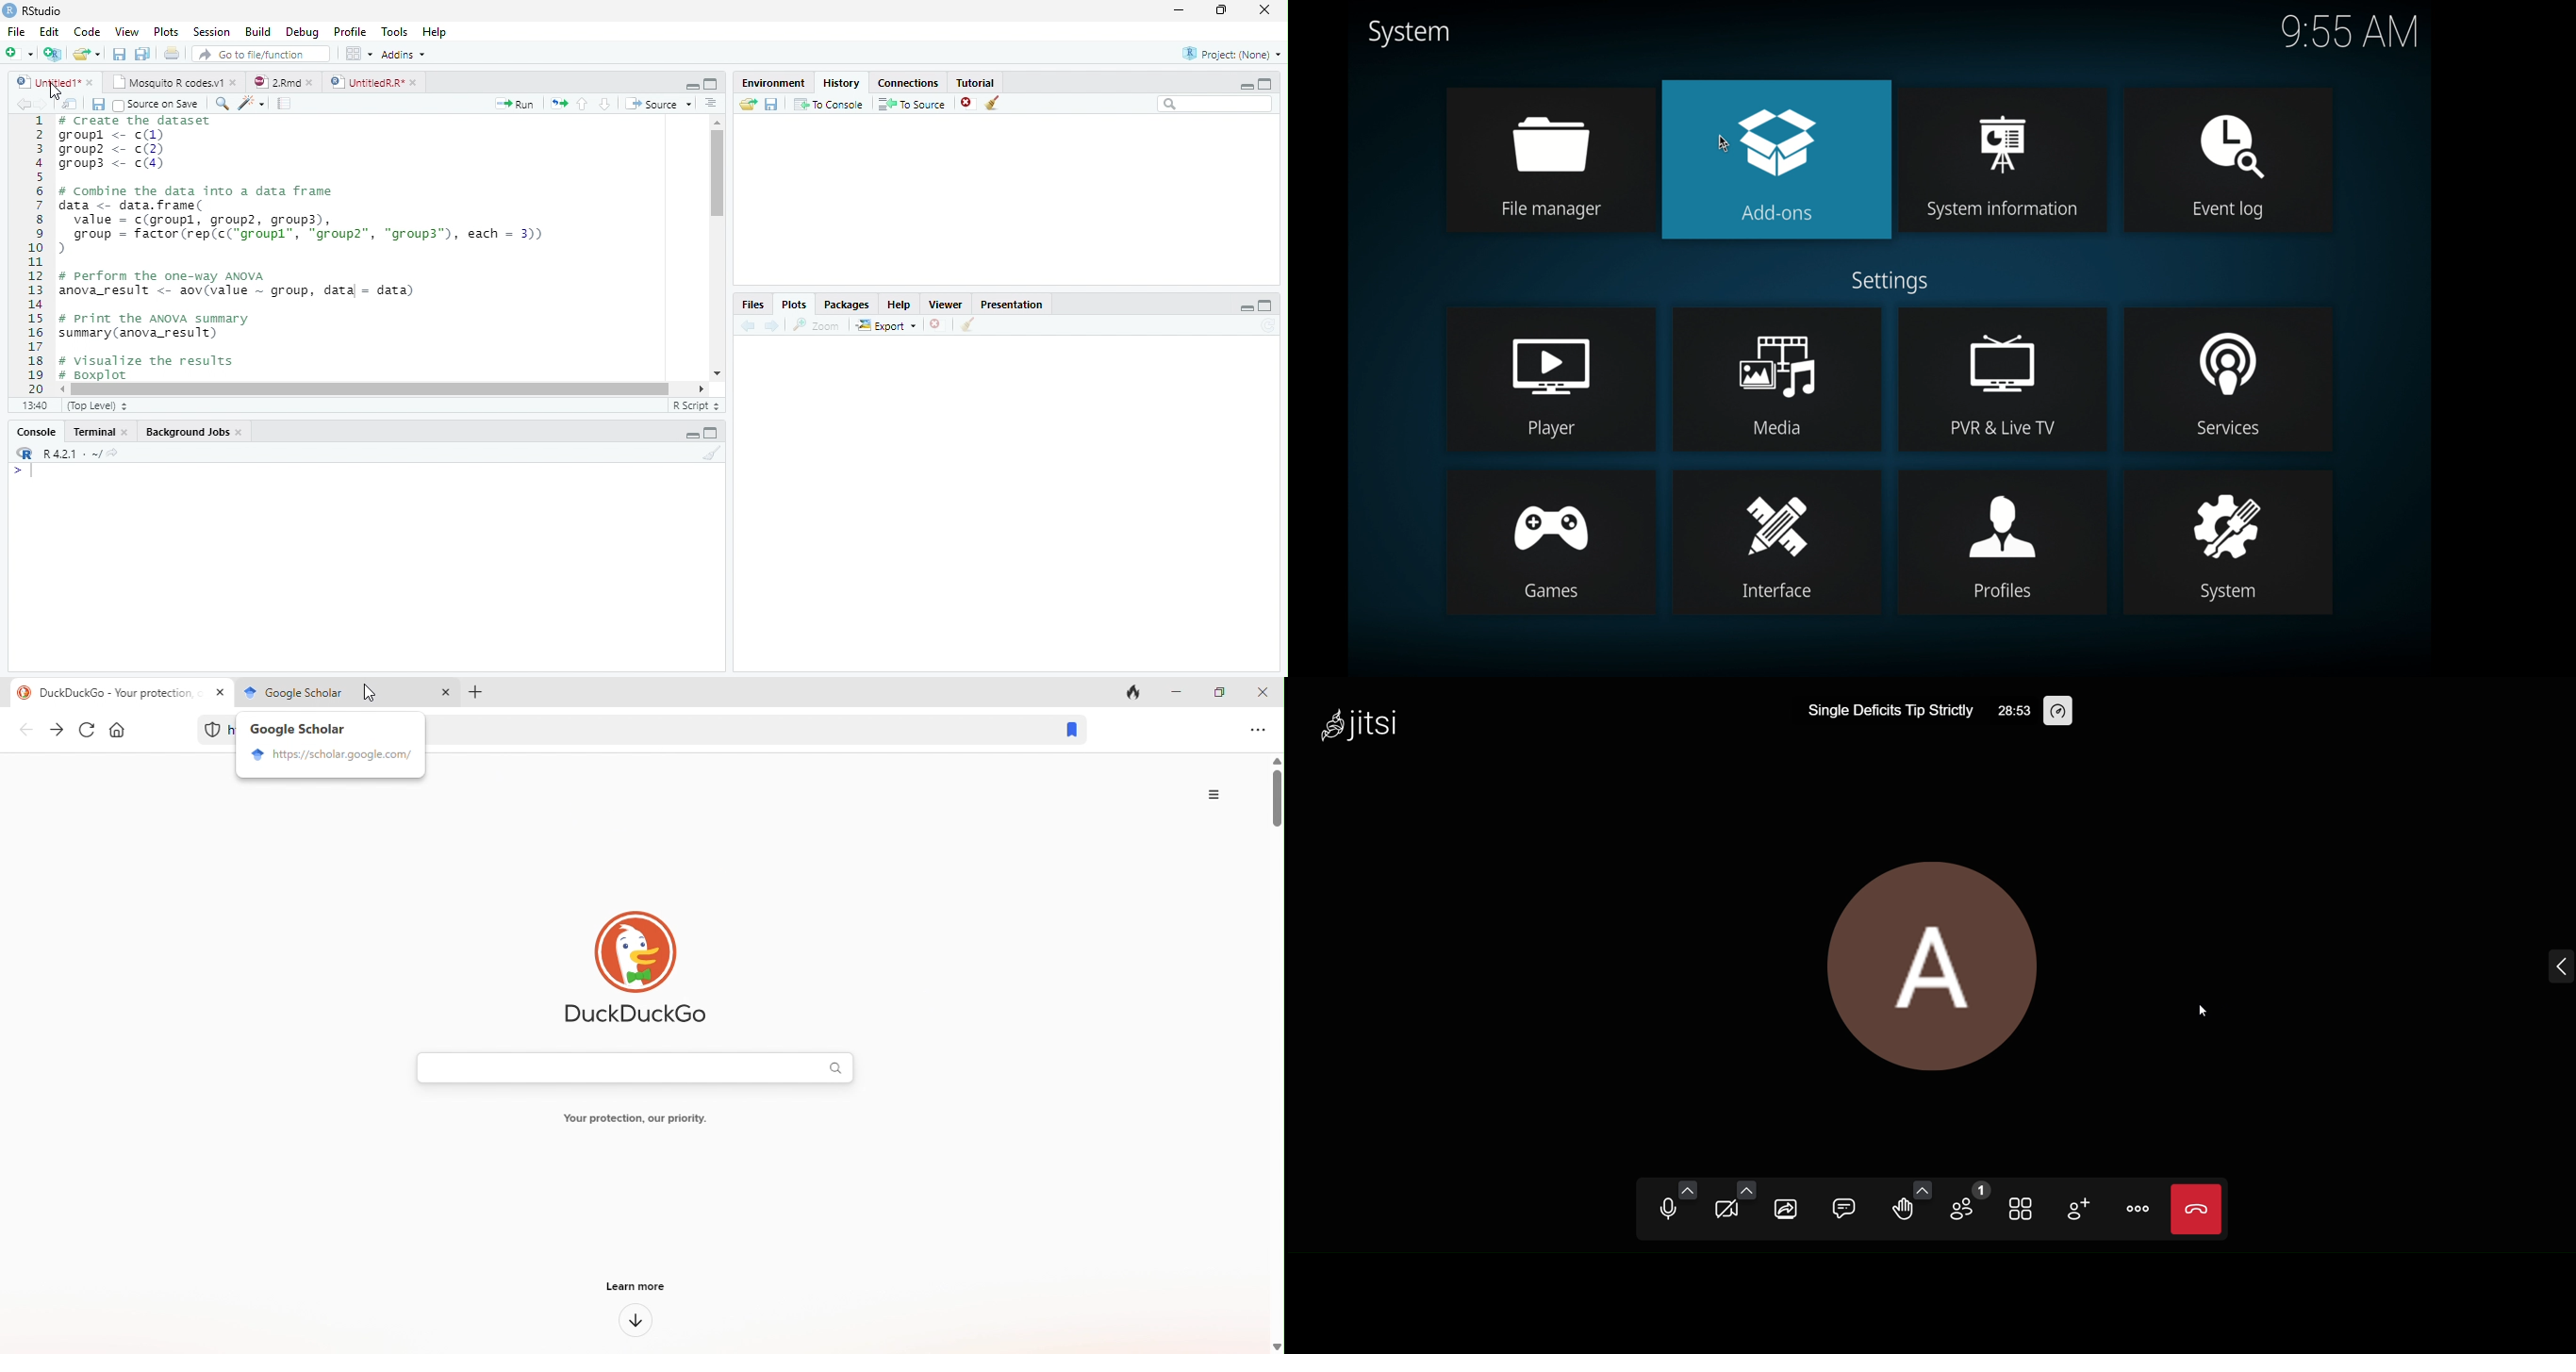 This screenshot has height=1372, width=2576. What do you see at coordinates (2003, 380) in the screenshot?
I see `PVR & live  tv` at bounding box center [2003, 380].